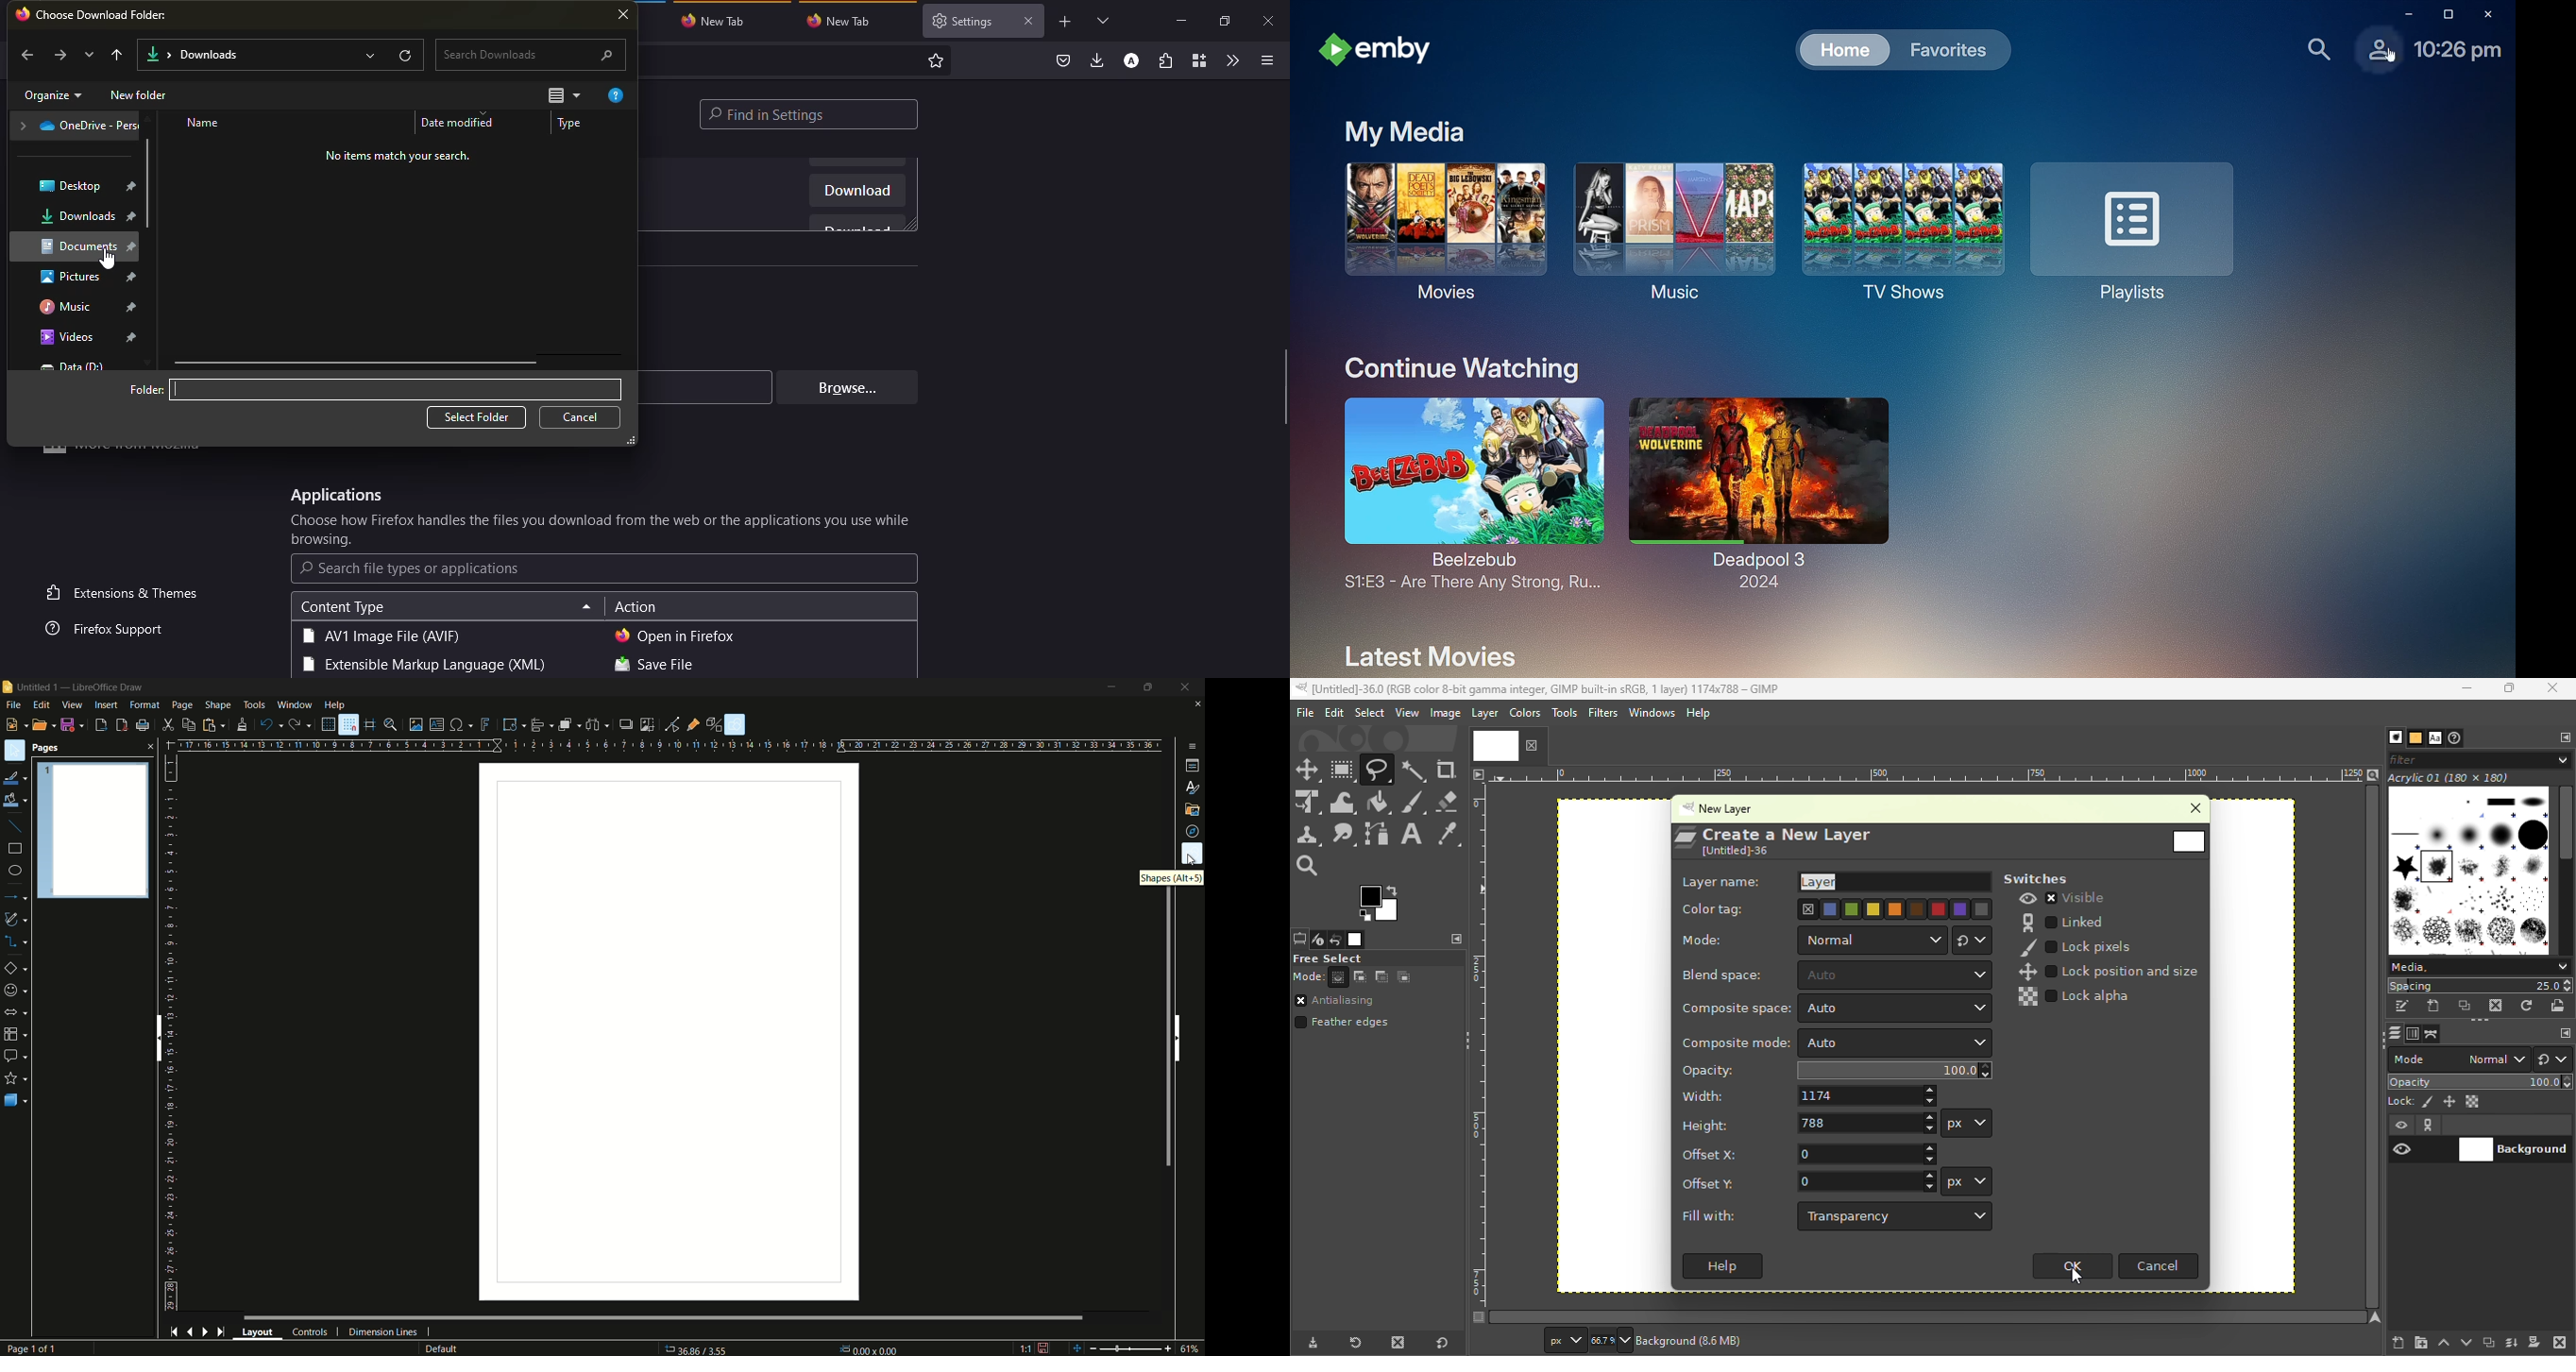 This screenshot has height=1372, width=2576. I want to click on insert image, so click(416, 724).